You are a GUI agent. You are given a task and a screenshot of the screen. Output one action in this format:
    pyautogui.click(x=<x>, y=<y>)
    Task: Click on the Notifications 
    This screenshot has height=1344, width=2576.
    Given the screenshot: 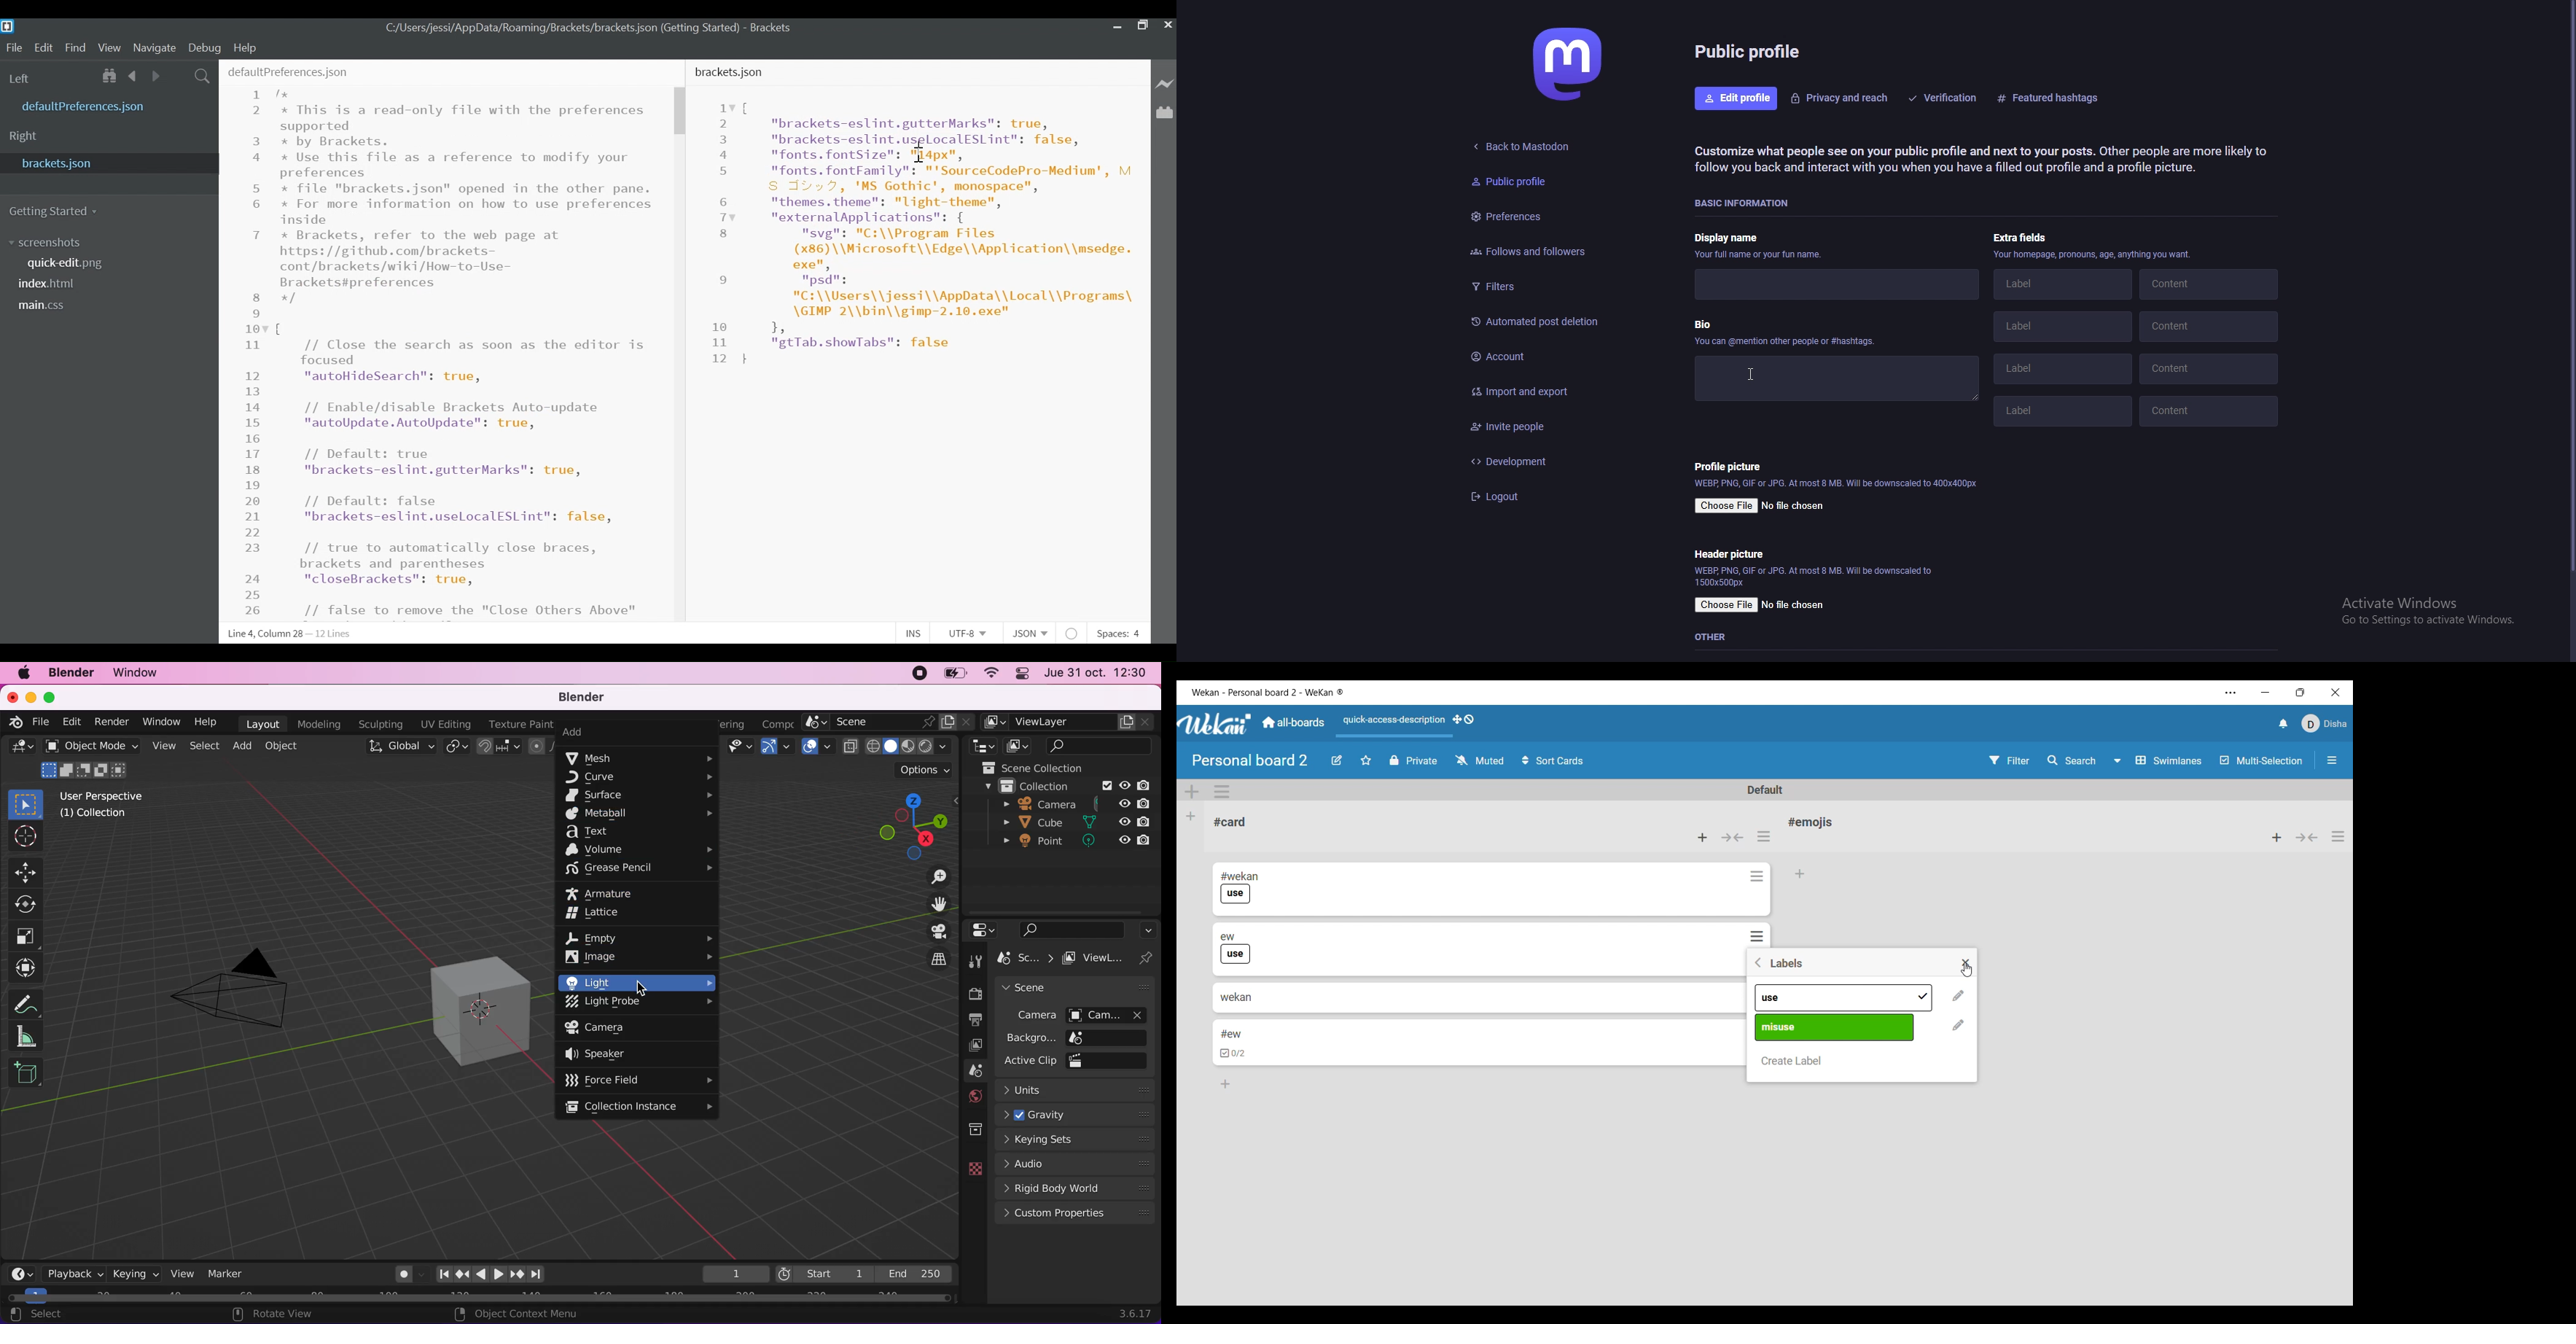 What is the action you would take?
    pyautogui.click(x=2284, y=724)
    